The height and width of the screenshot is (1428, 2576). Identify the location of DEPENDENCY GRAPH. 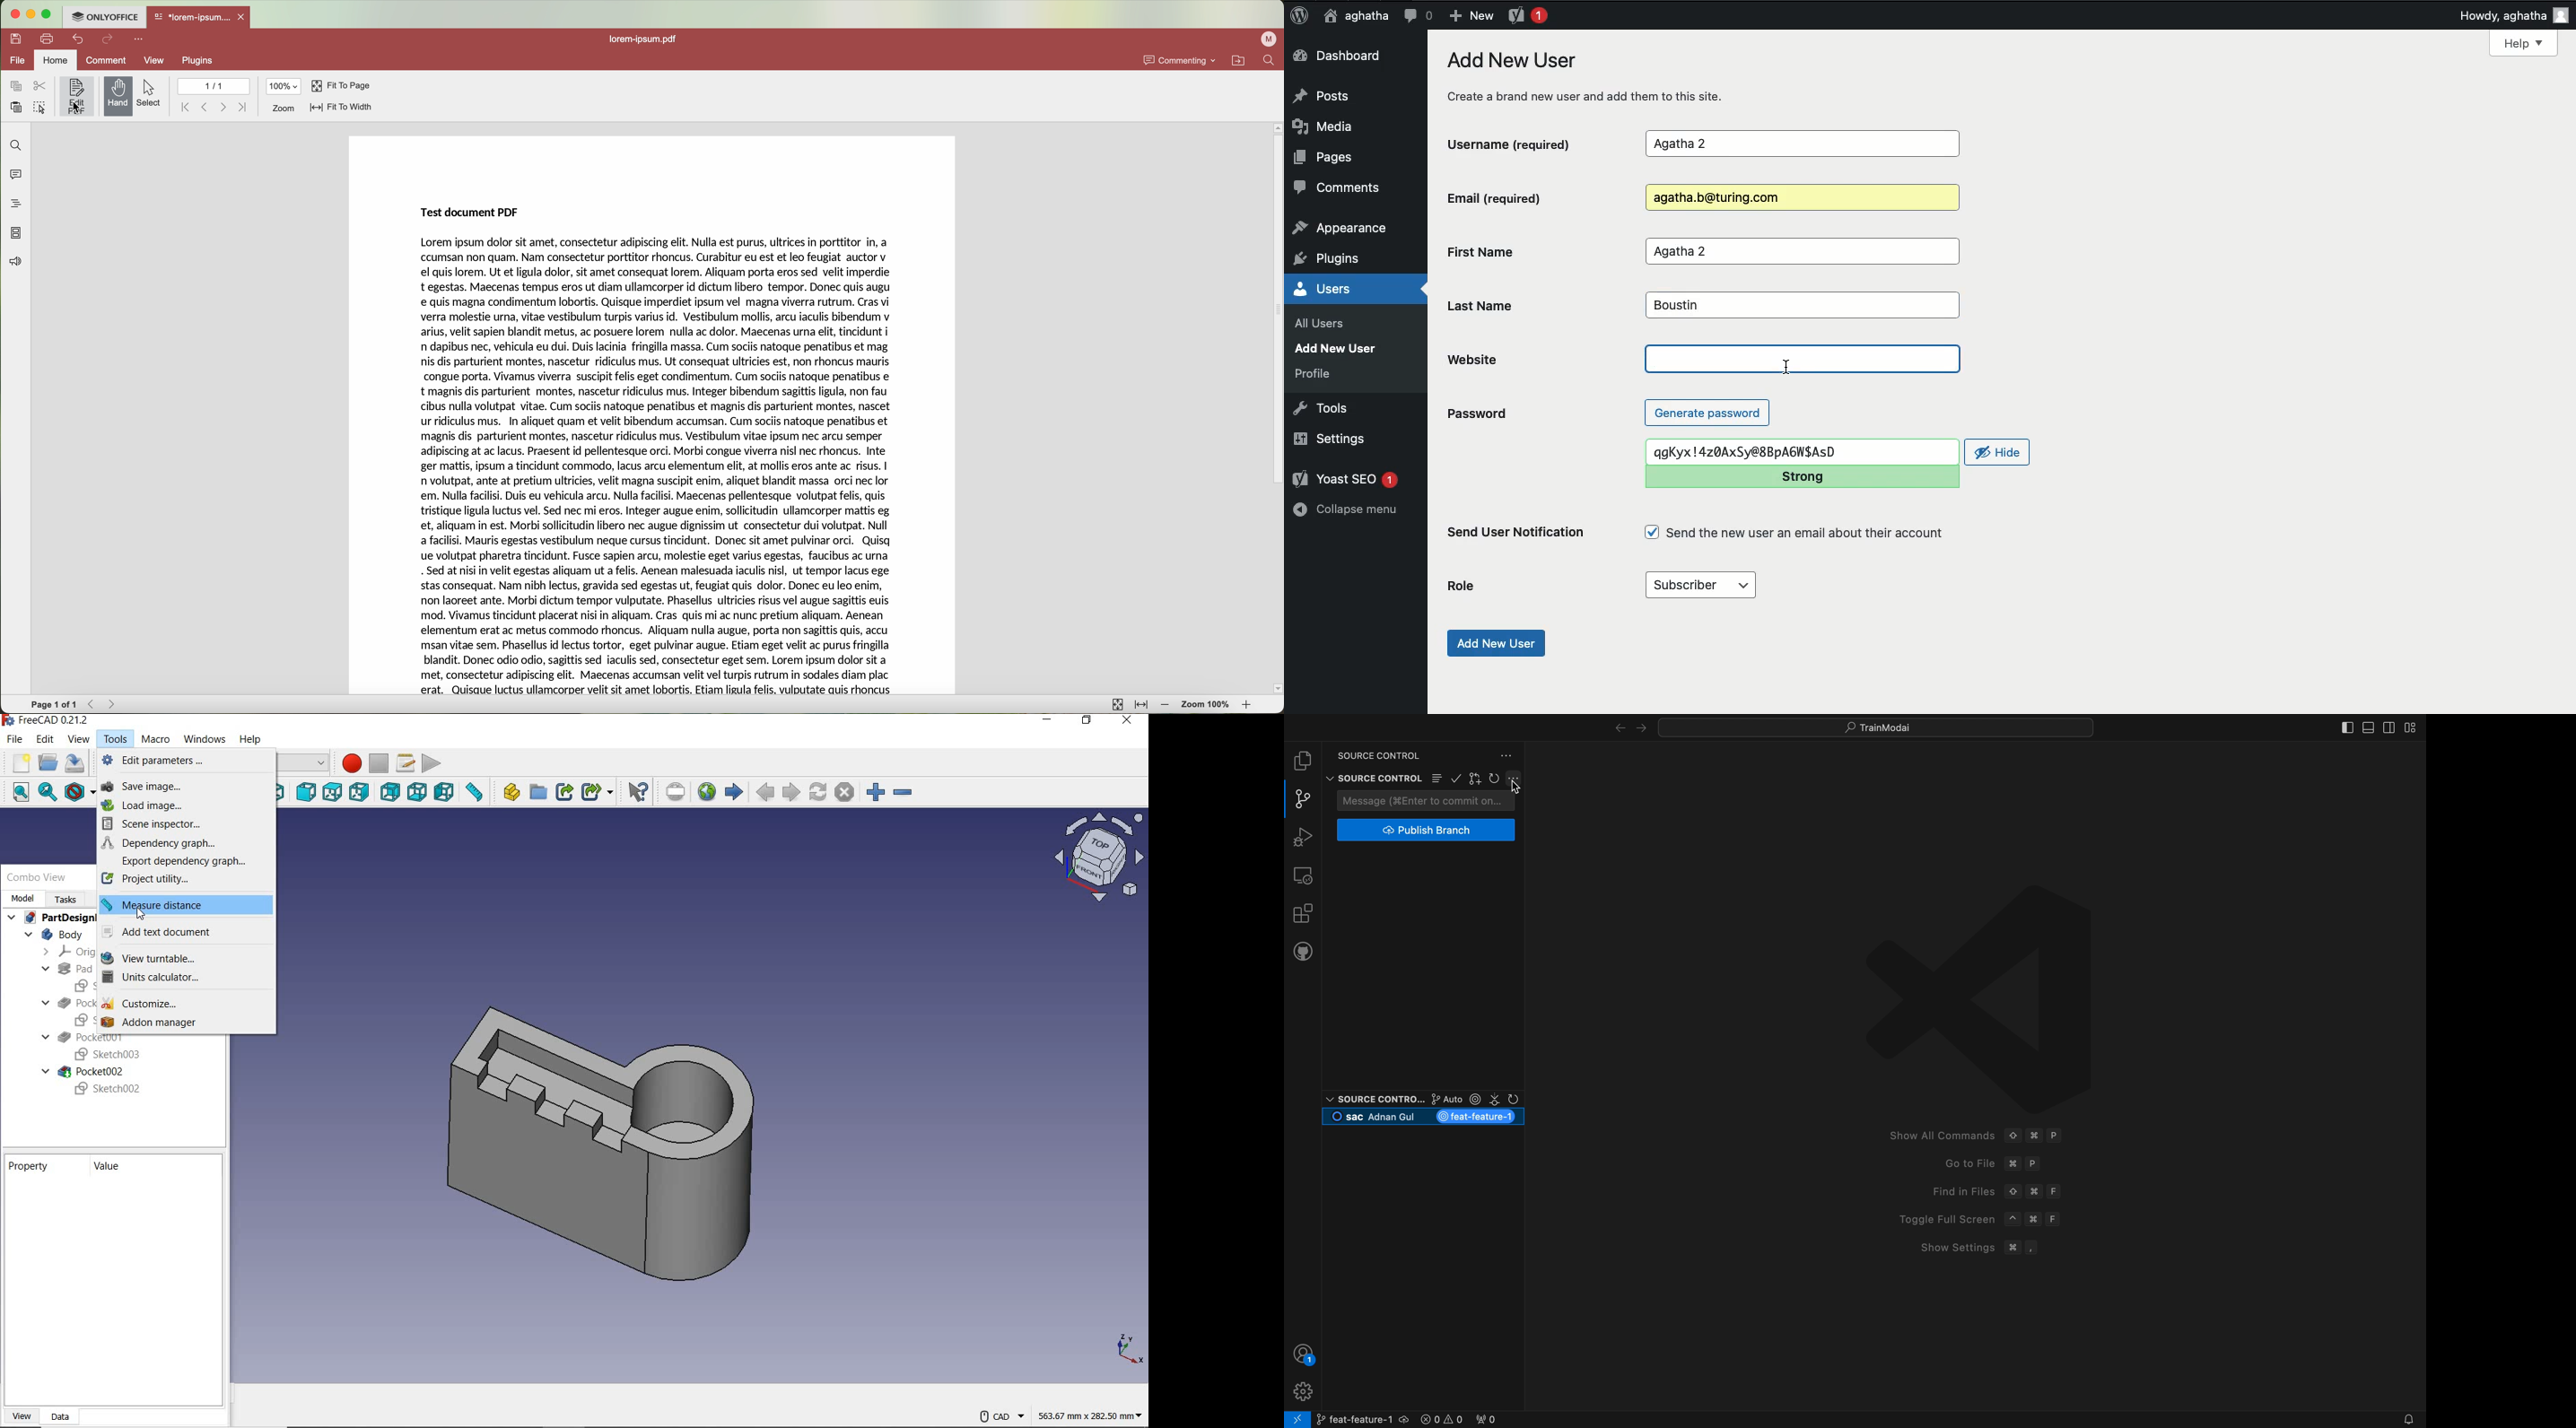
(185, 843).